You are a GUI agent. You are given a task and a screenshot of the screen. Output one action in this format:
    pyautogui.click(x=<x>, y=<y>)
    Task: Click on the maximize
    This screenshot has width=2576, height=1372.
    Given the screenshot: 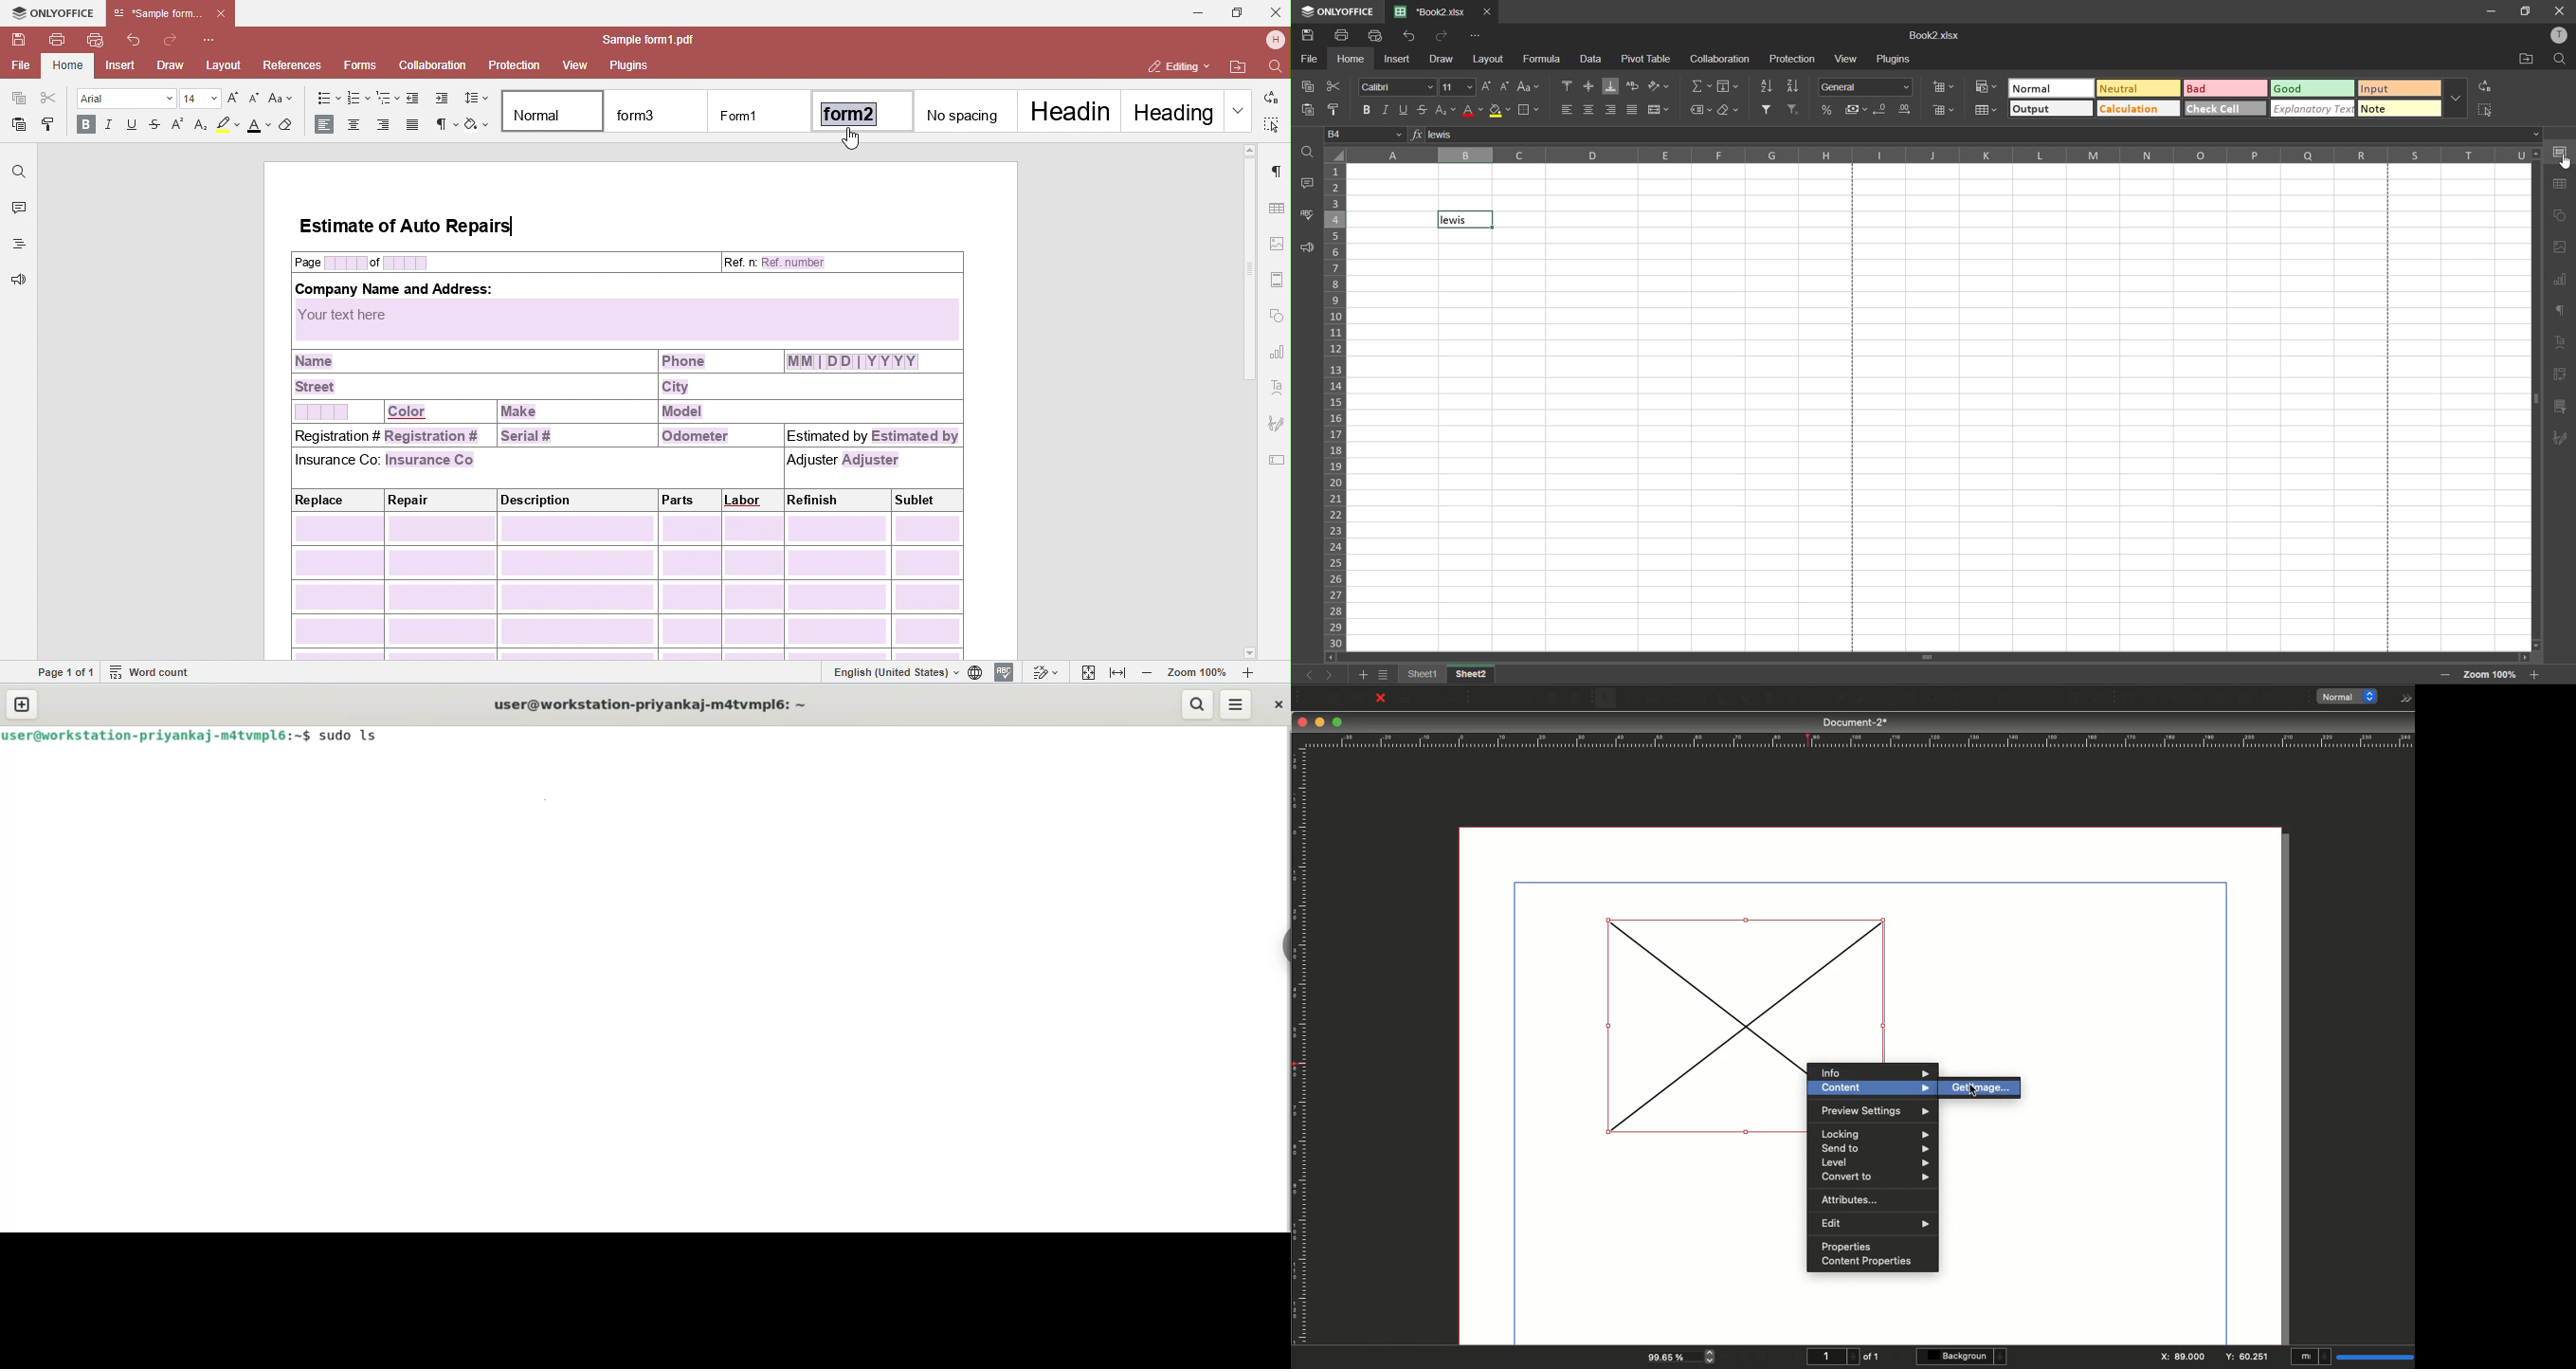 What is the action you would take?
    pyautogui.click(x=2527, y=11)
    